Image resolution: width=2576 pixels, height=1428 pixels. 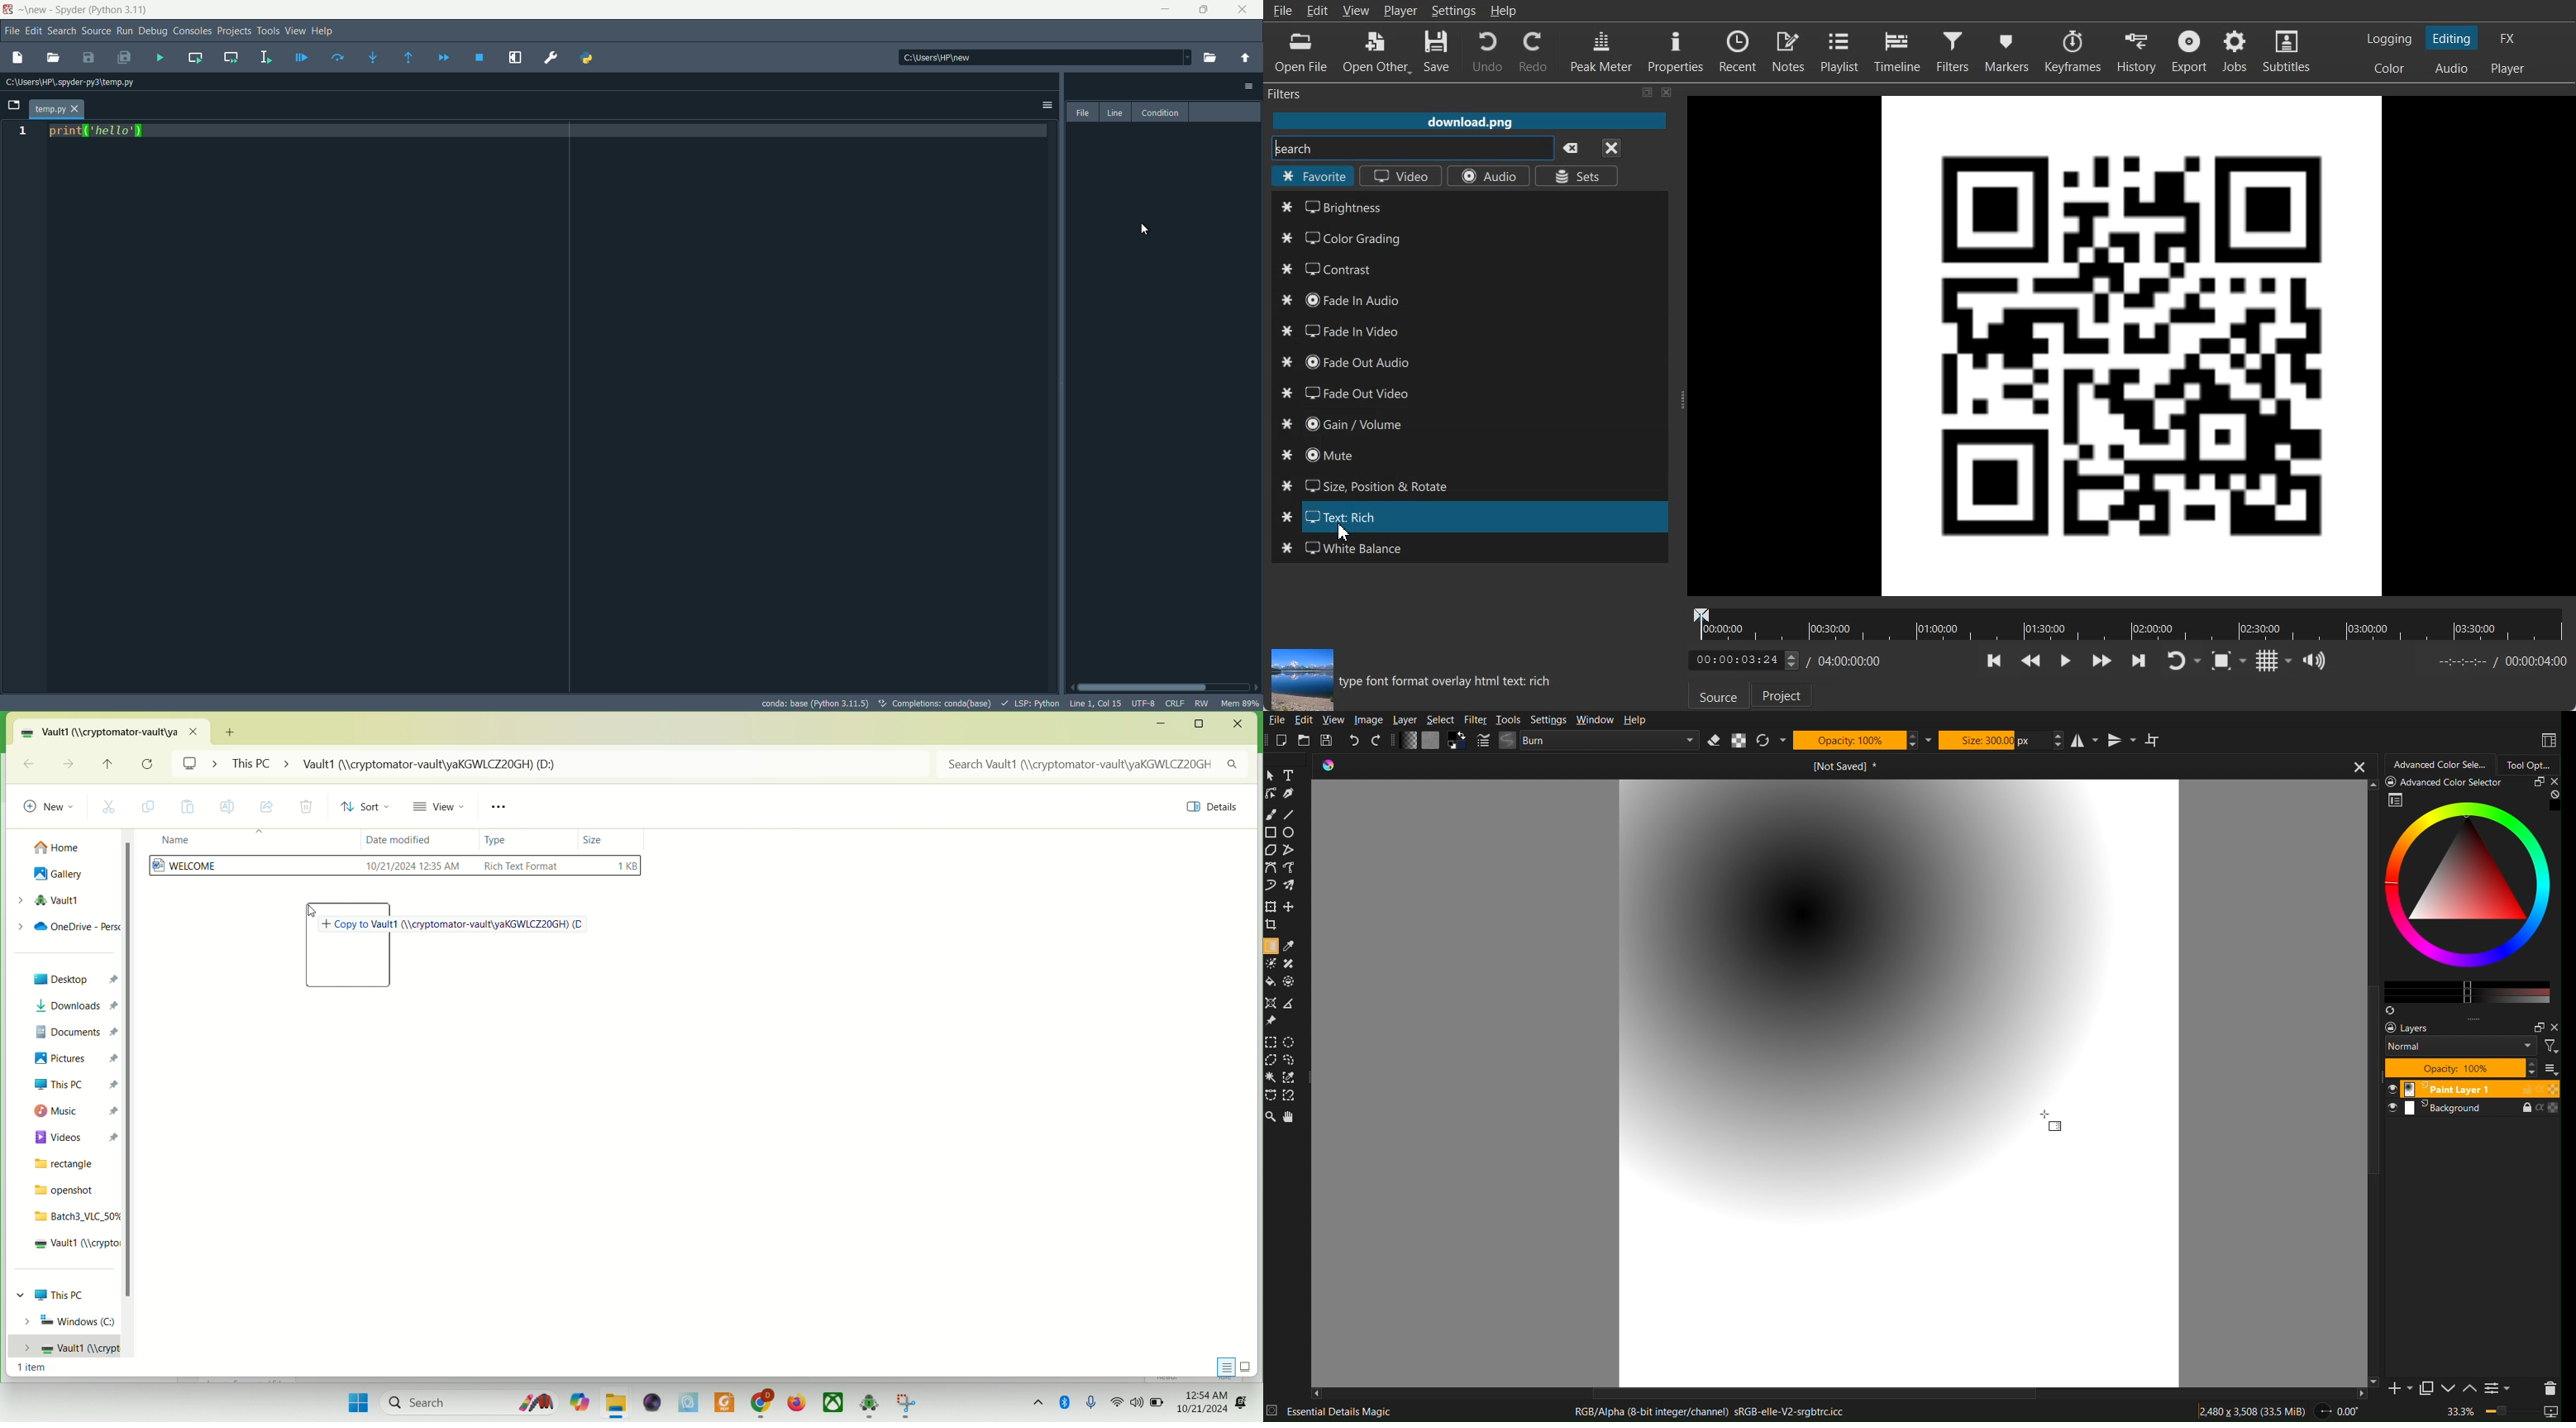 What do you see at coordinates (762, 1402) in the screenshot?
I see `chrome` at bounding box center [762, 1402].